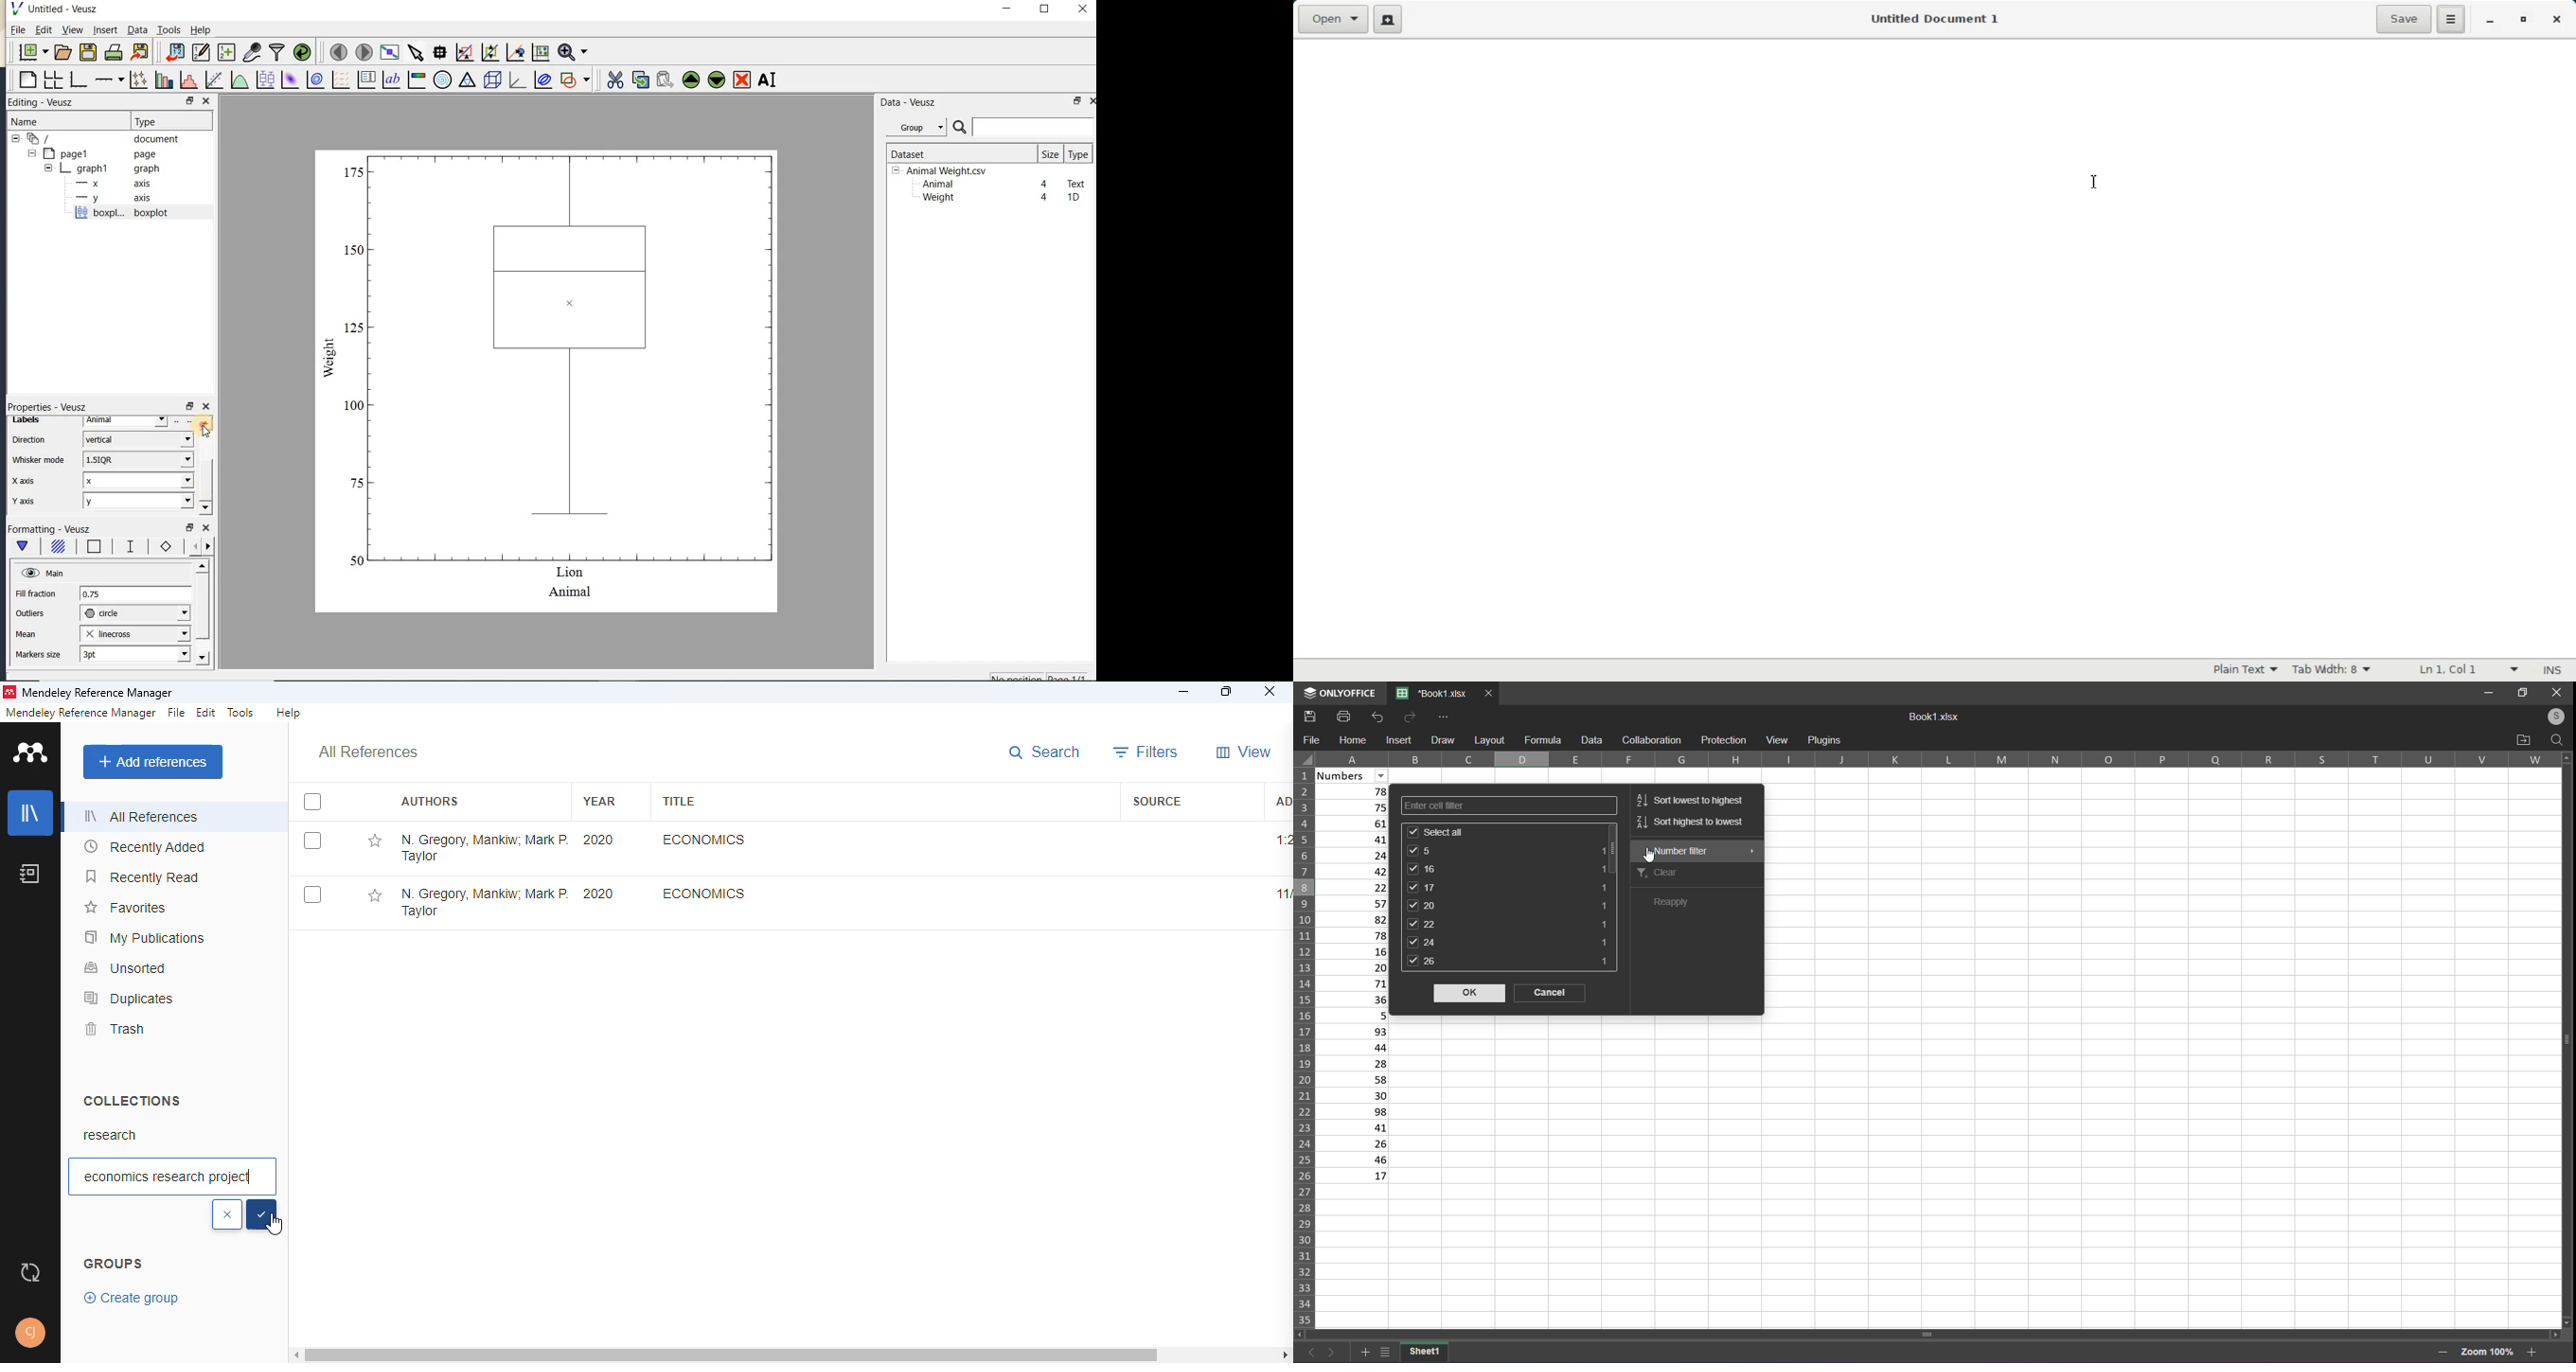  I want to click on select, so click(312, 895).